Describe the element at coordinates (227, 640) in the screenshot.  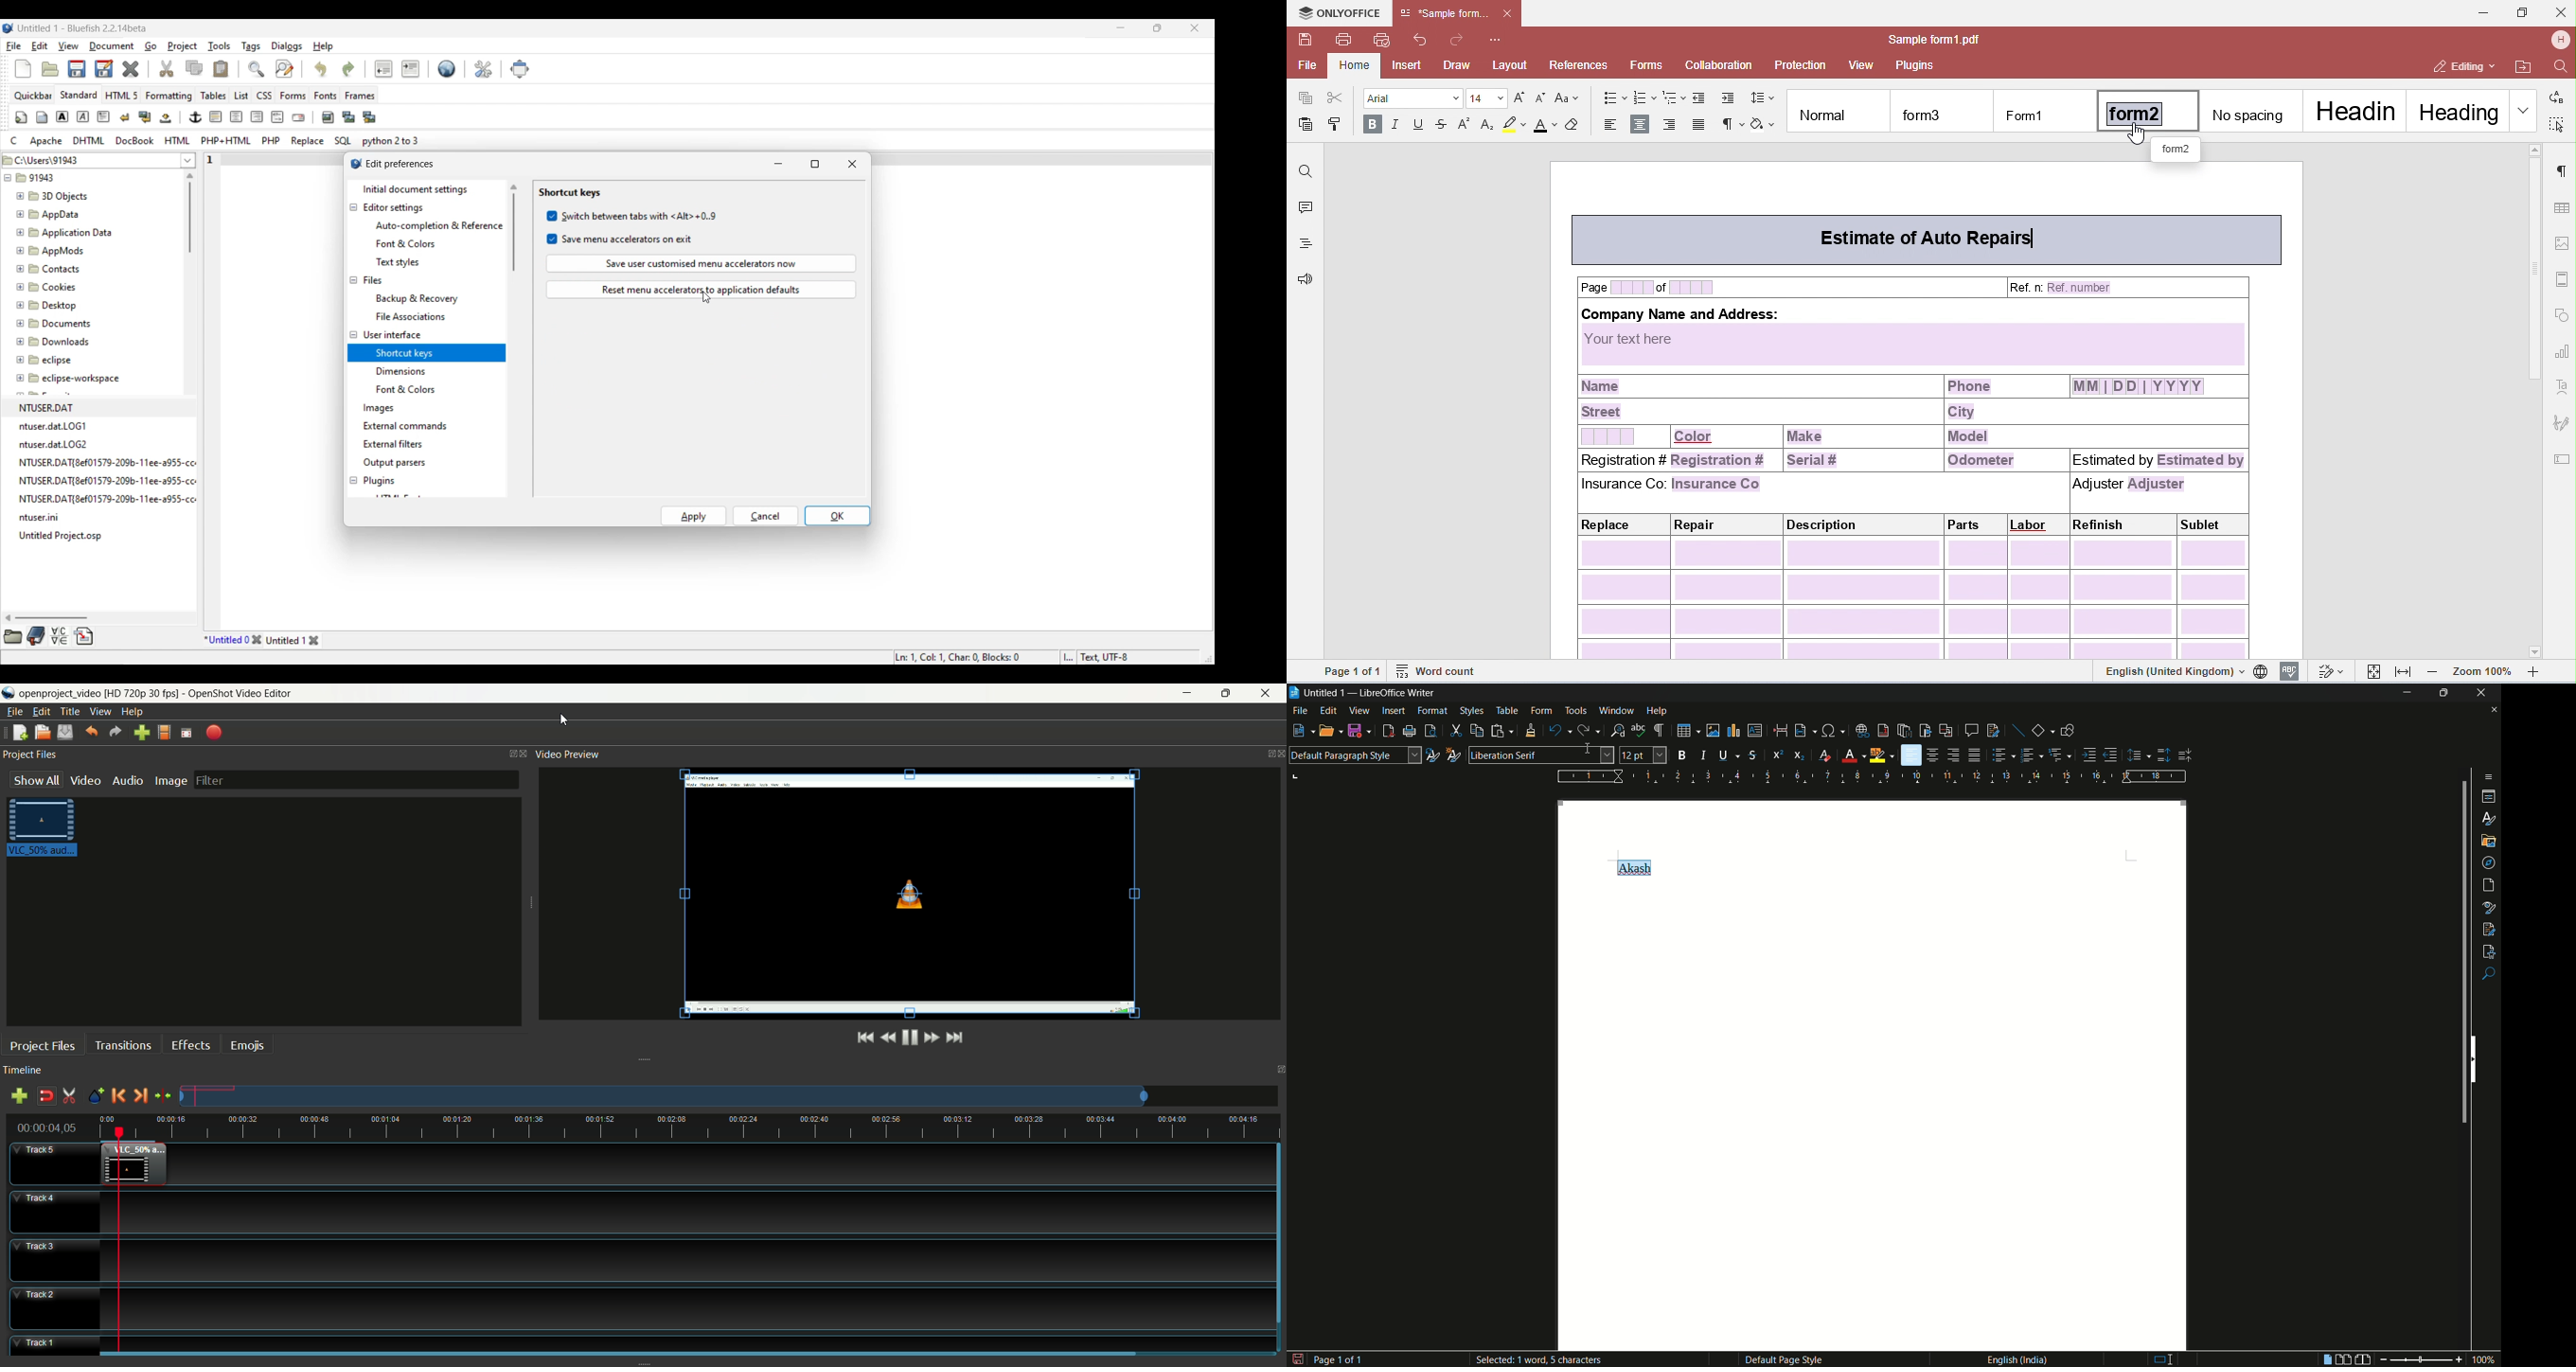
I see `Current tab` at that location.